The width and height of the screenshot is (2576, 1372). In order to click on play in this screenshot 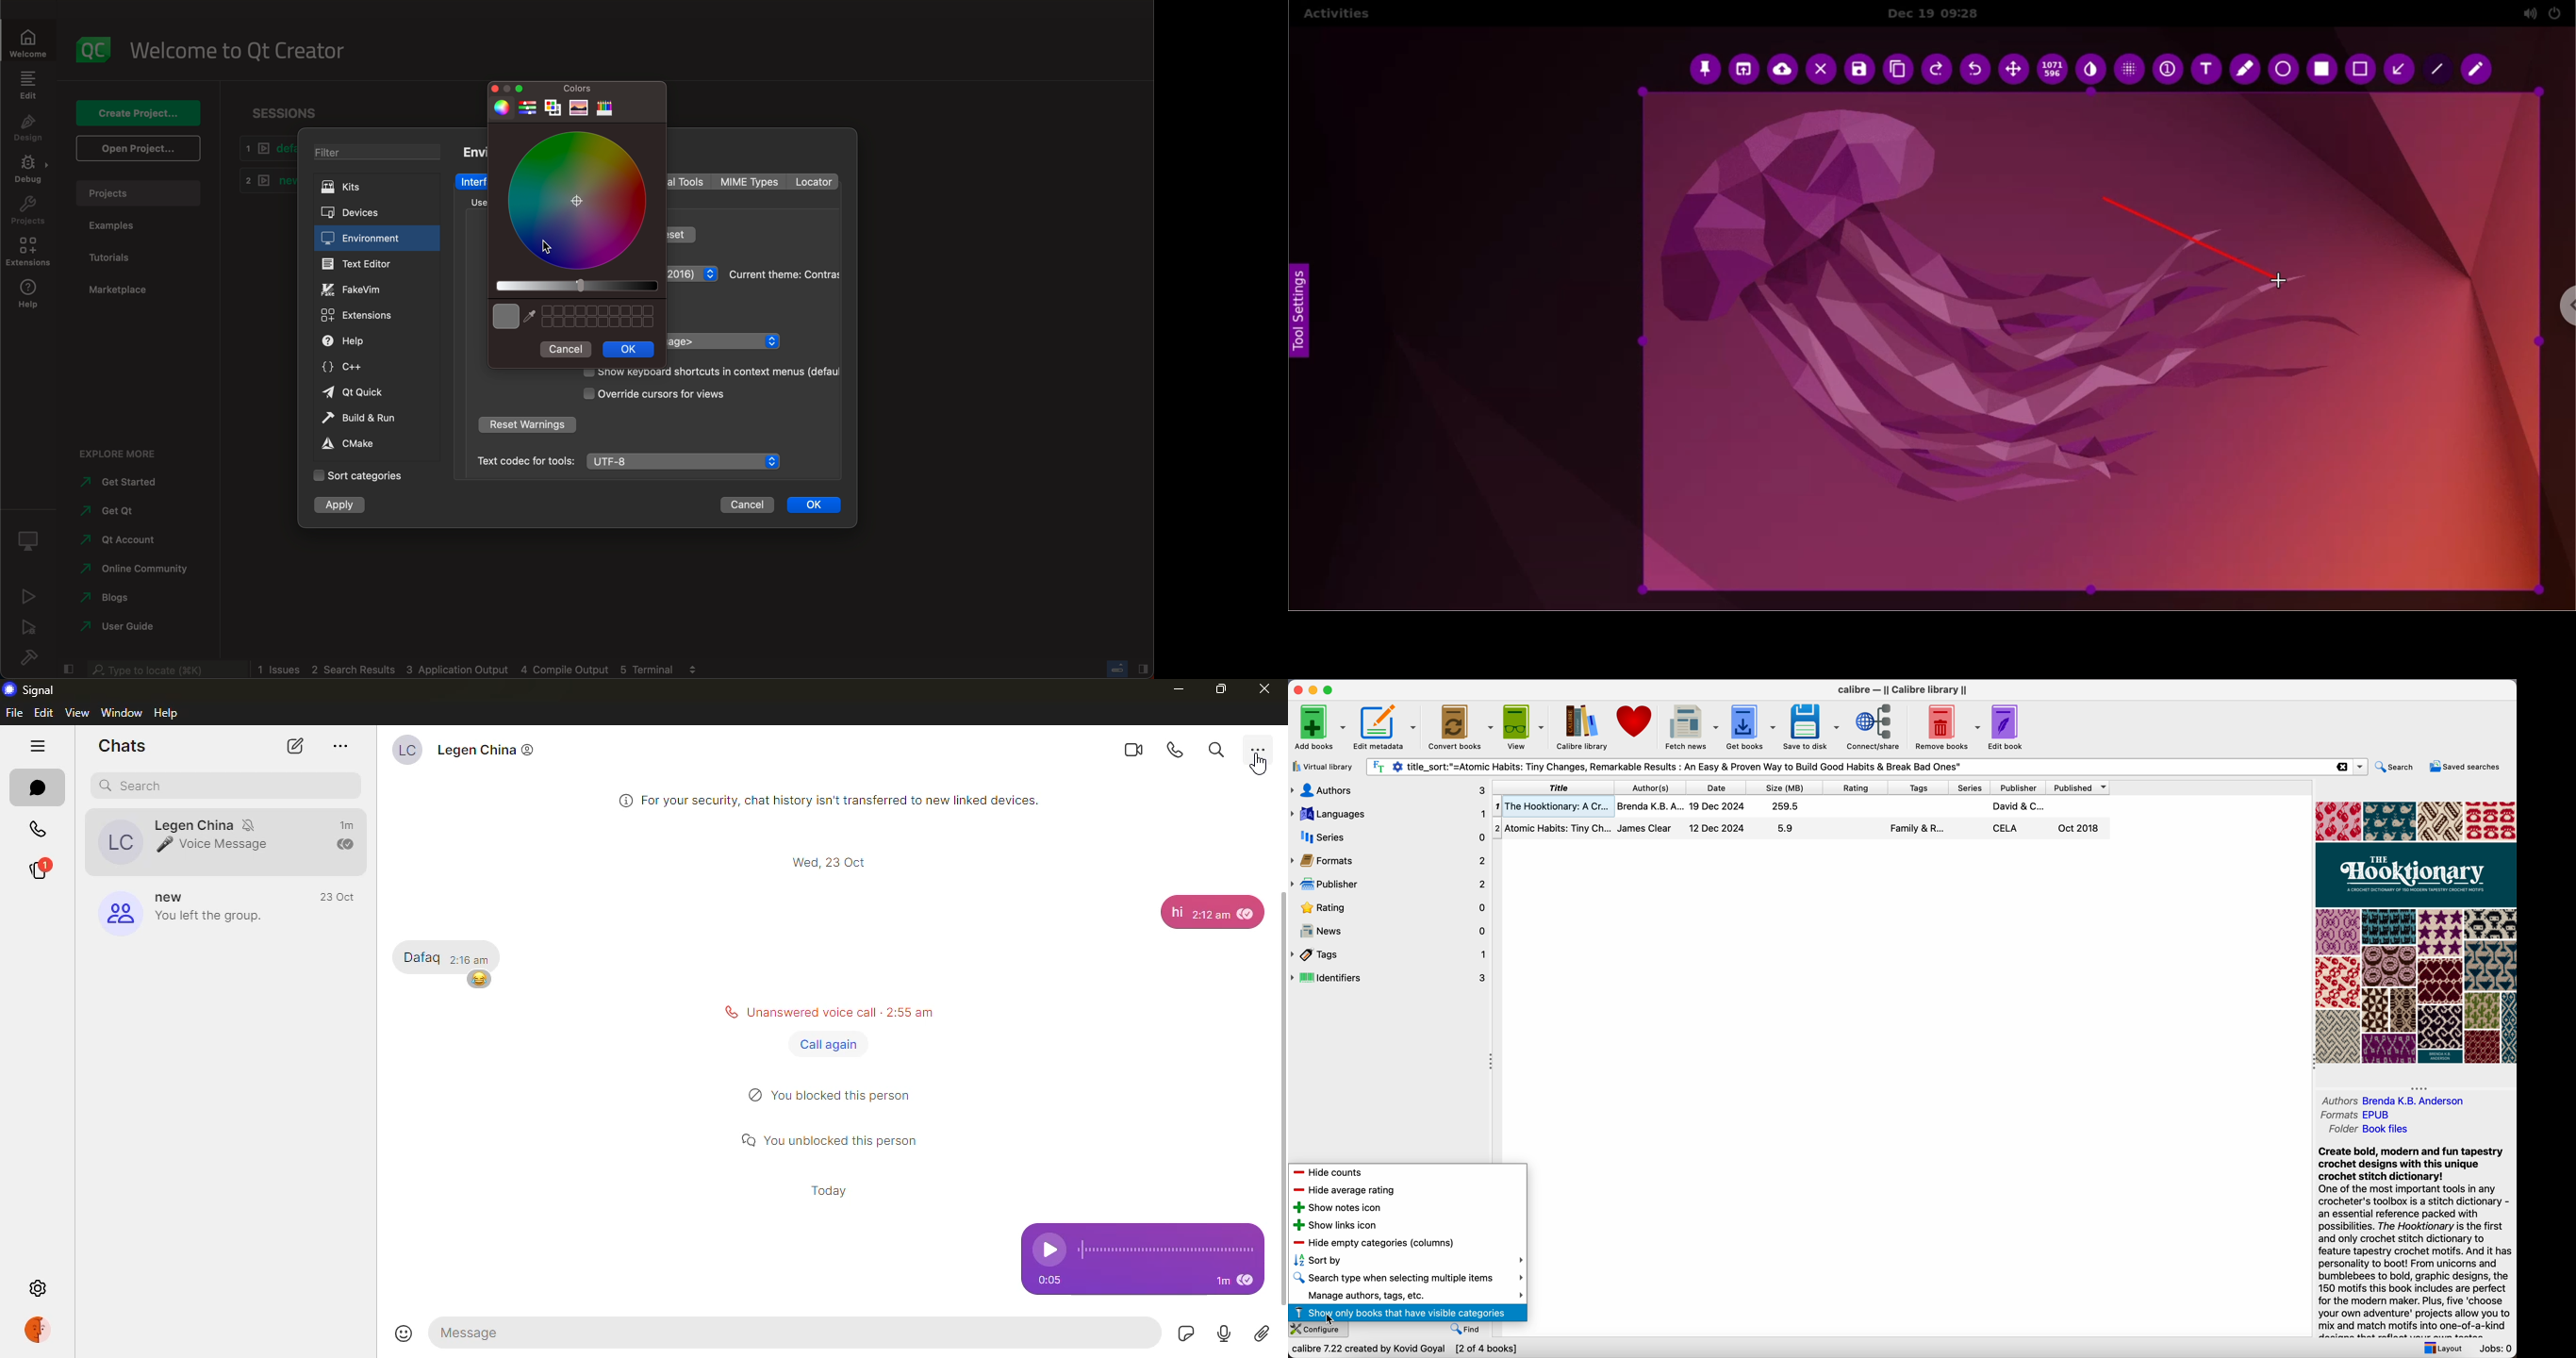, I will do `click(1044, 1250)`.